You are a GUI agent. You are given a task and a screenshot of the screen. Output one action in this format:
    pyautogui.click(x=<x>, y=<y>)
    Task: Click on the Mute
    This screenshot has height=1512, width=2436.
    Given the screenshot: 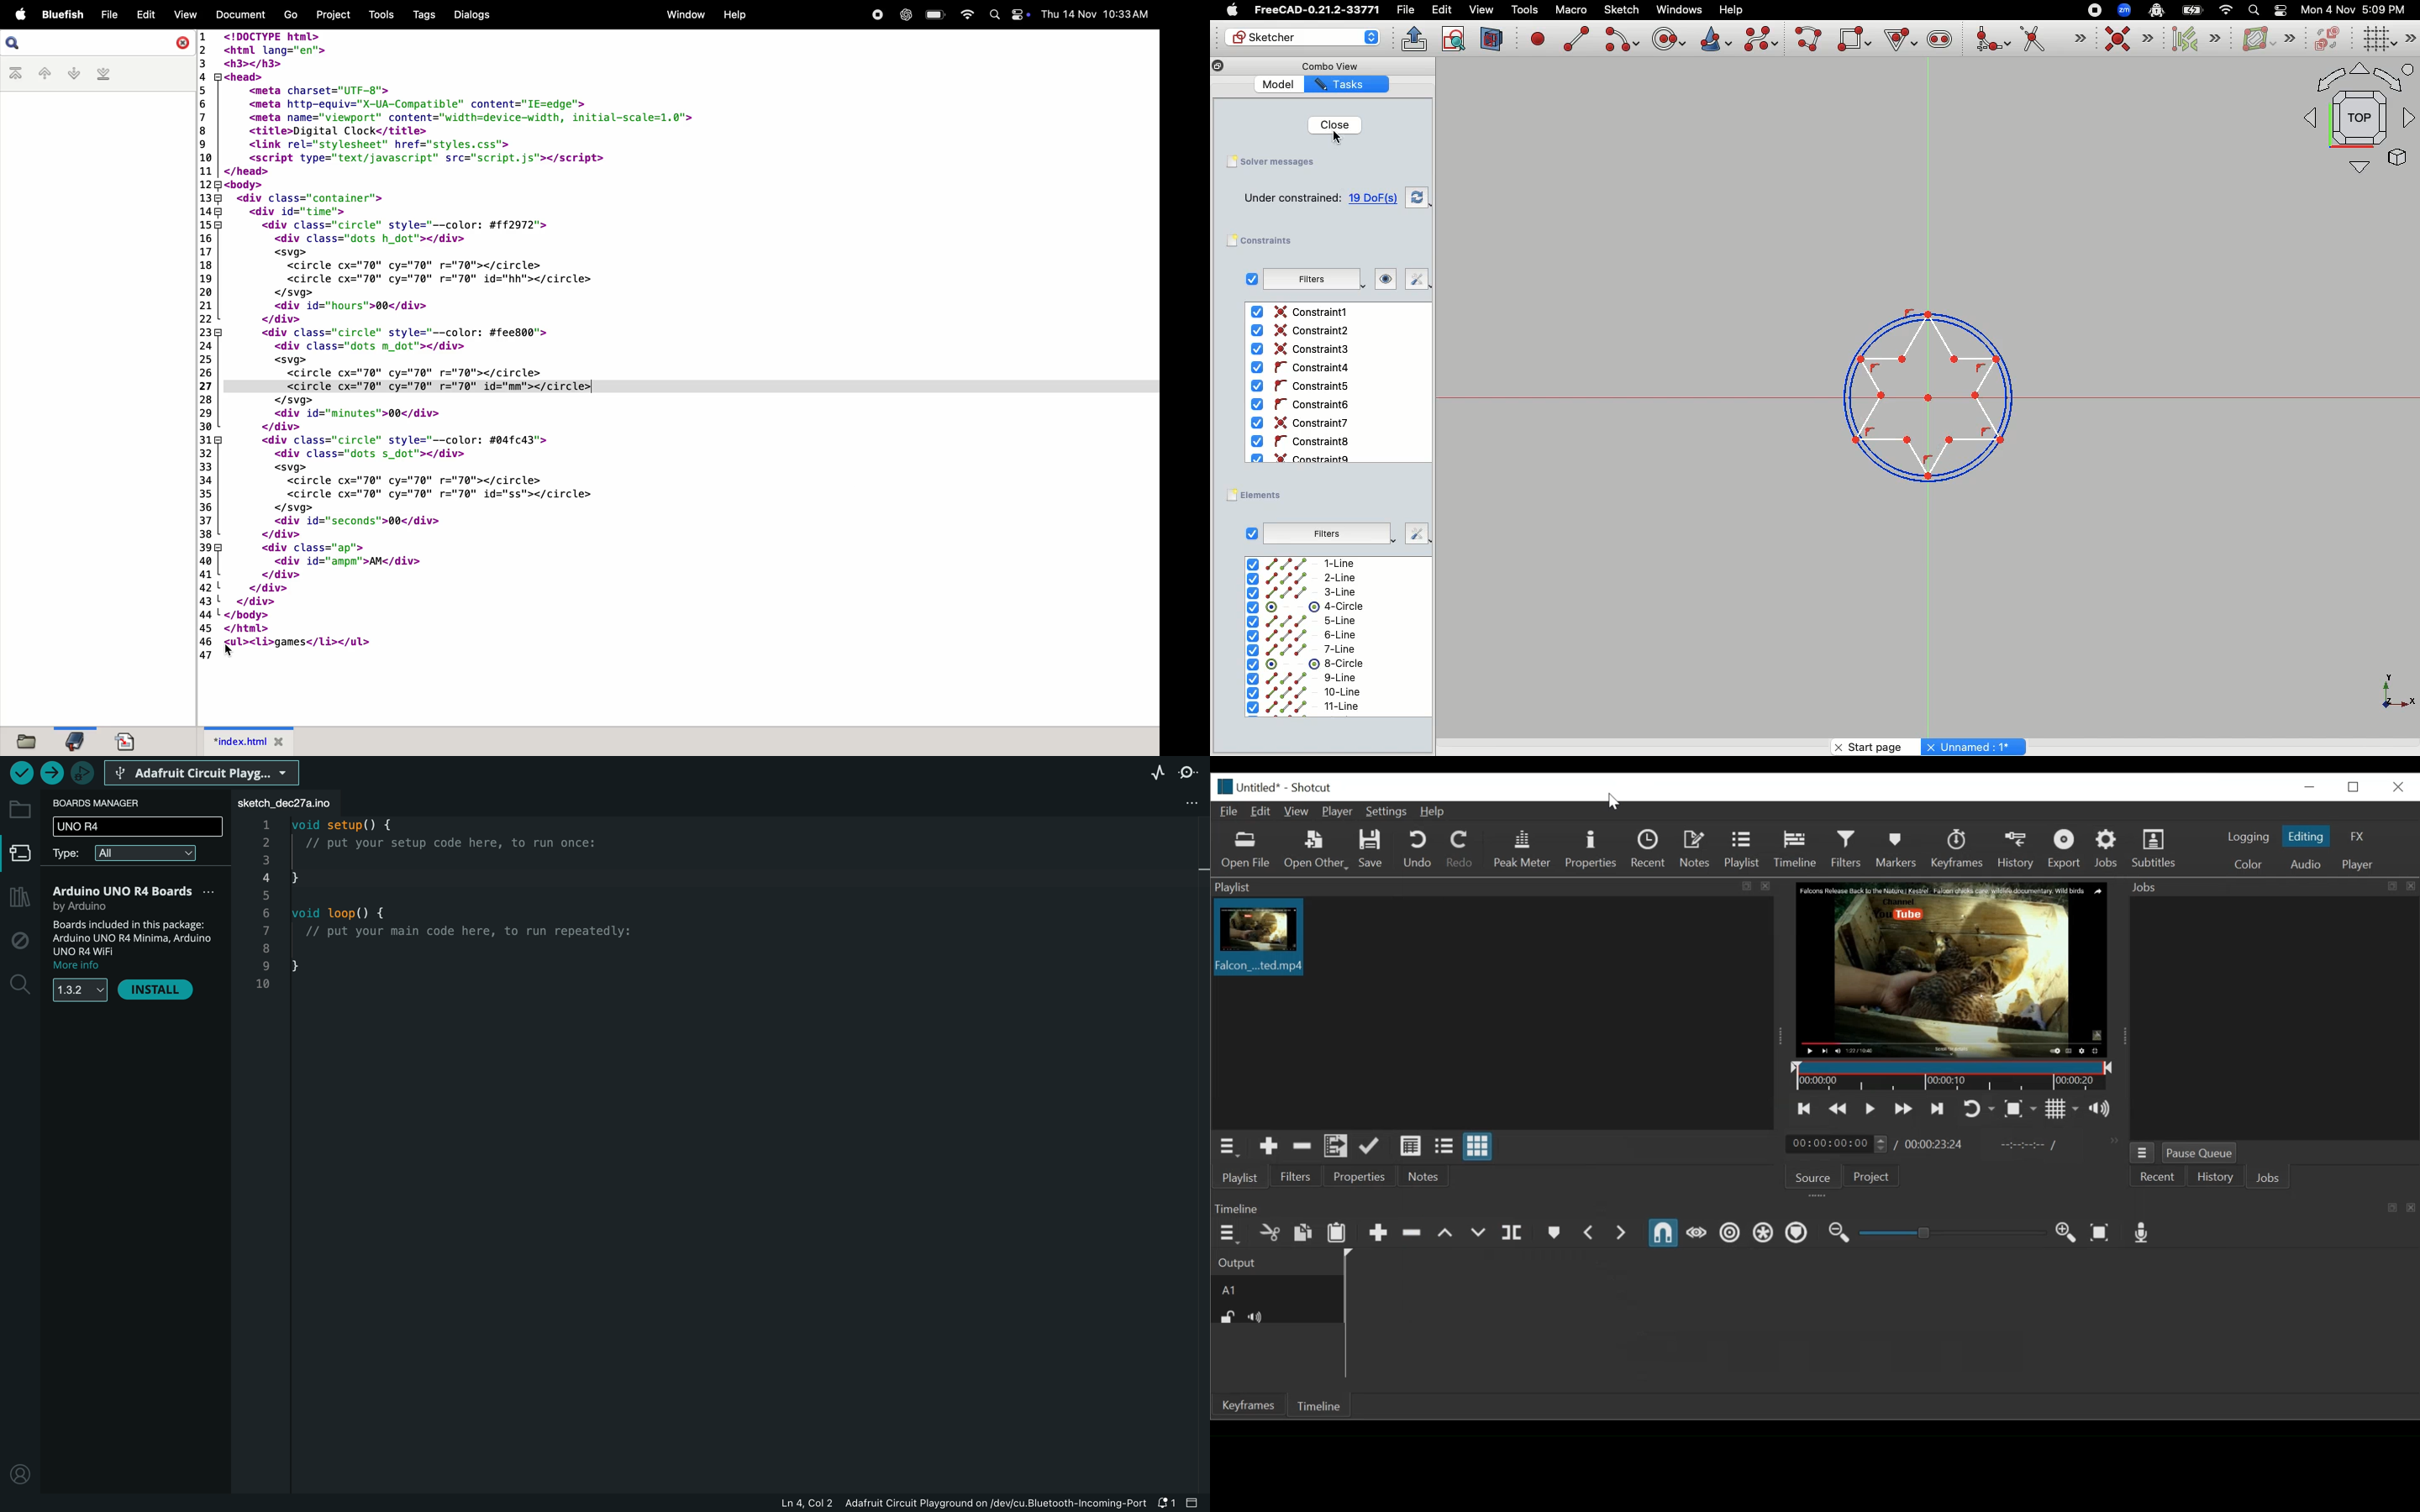 What is the action you would take?
    pyautogui.click(x=1256, y=1317)
    